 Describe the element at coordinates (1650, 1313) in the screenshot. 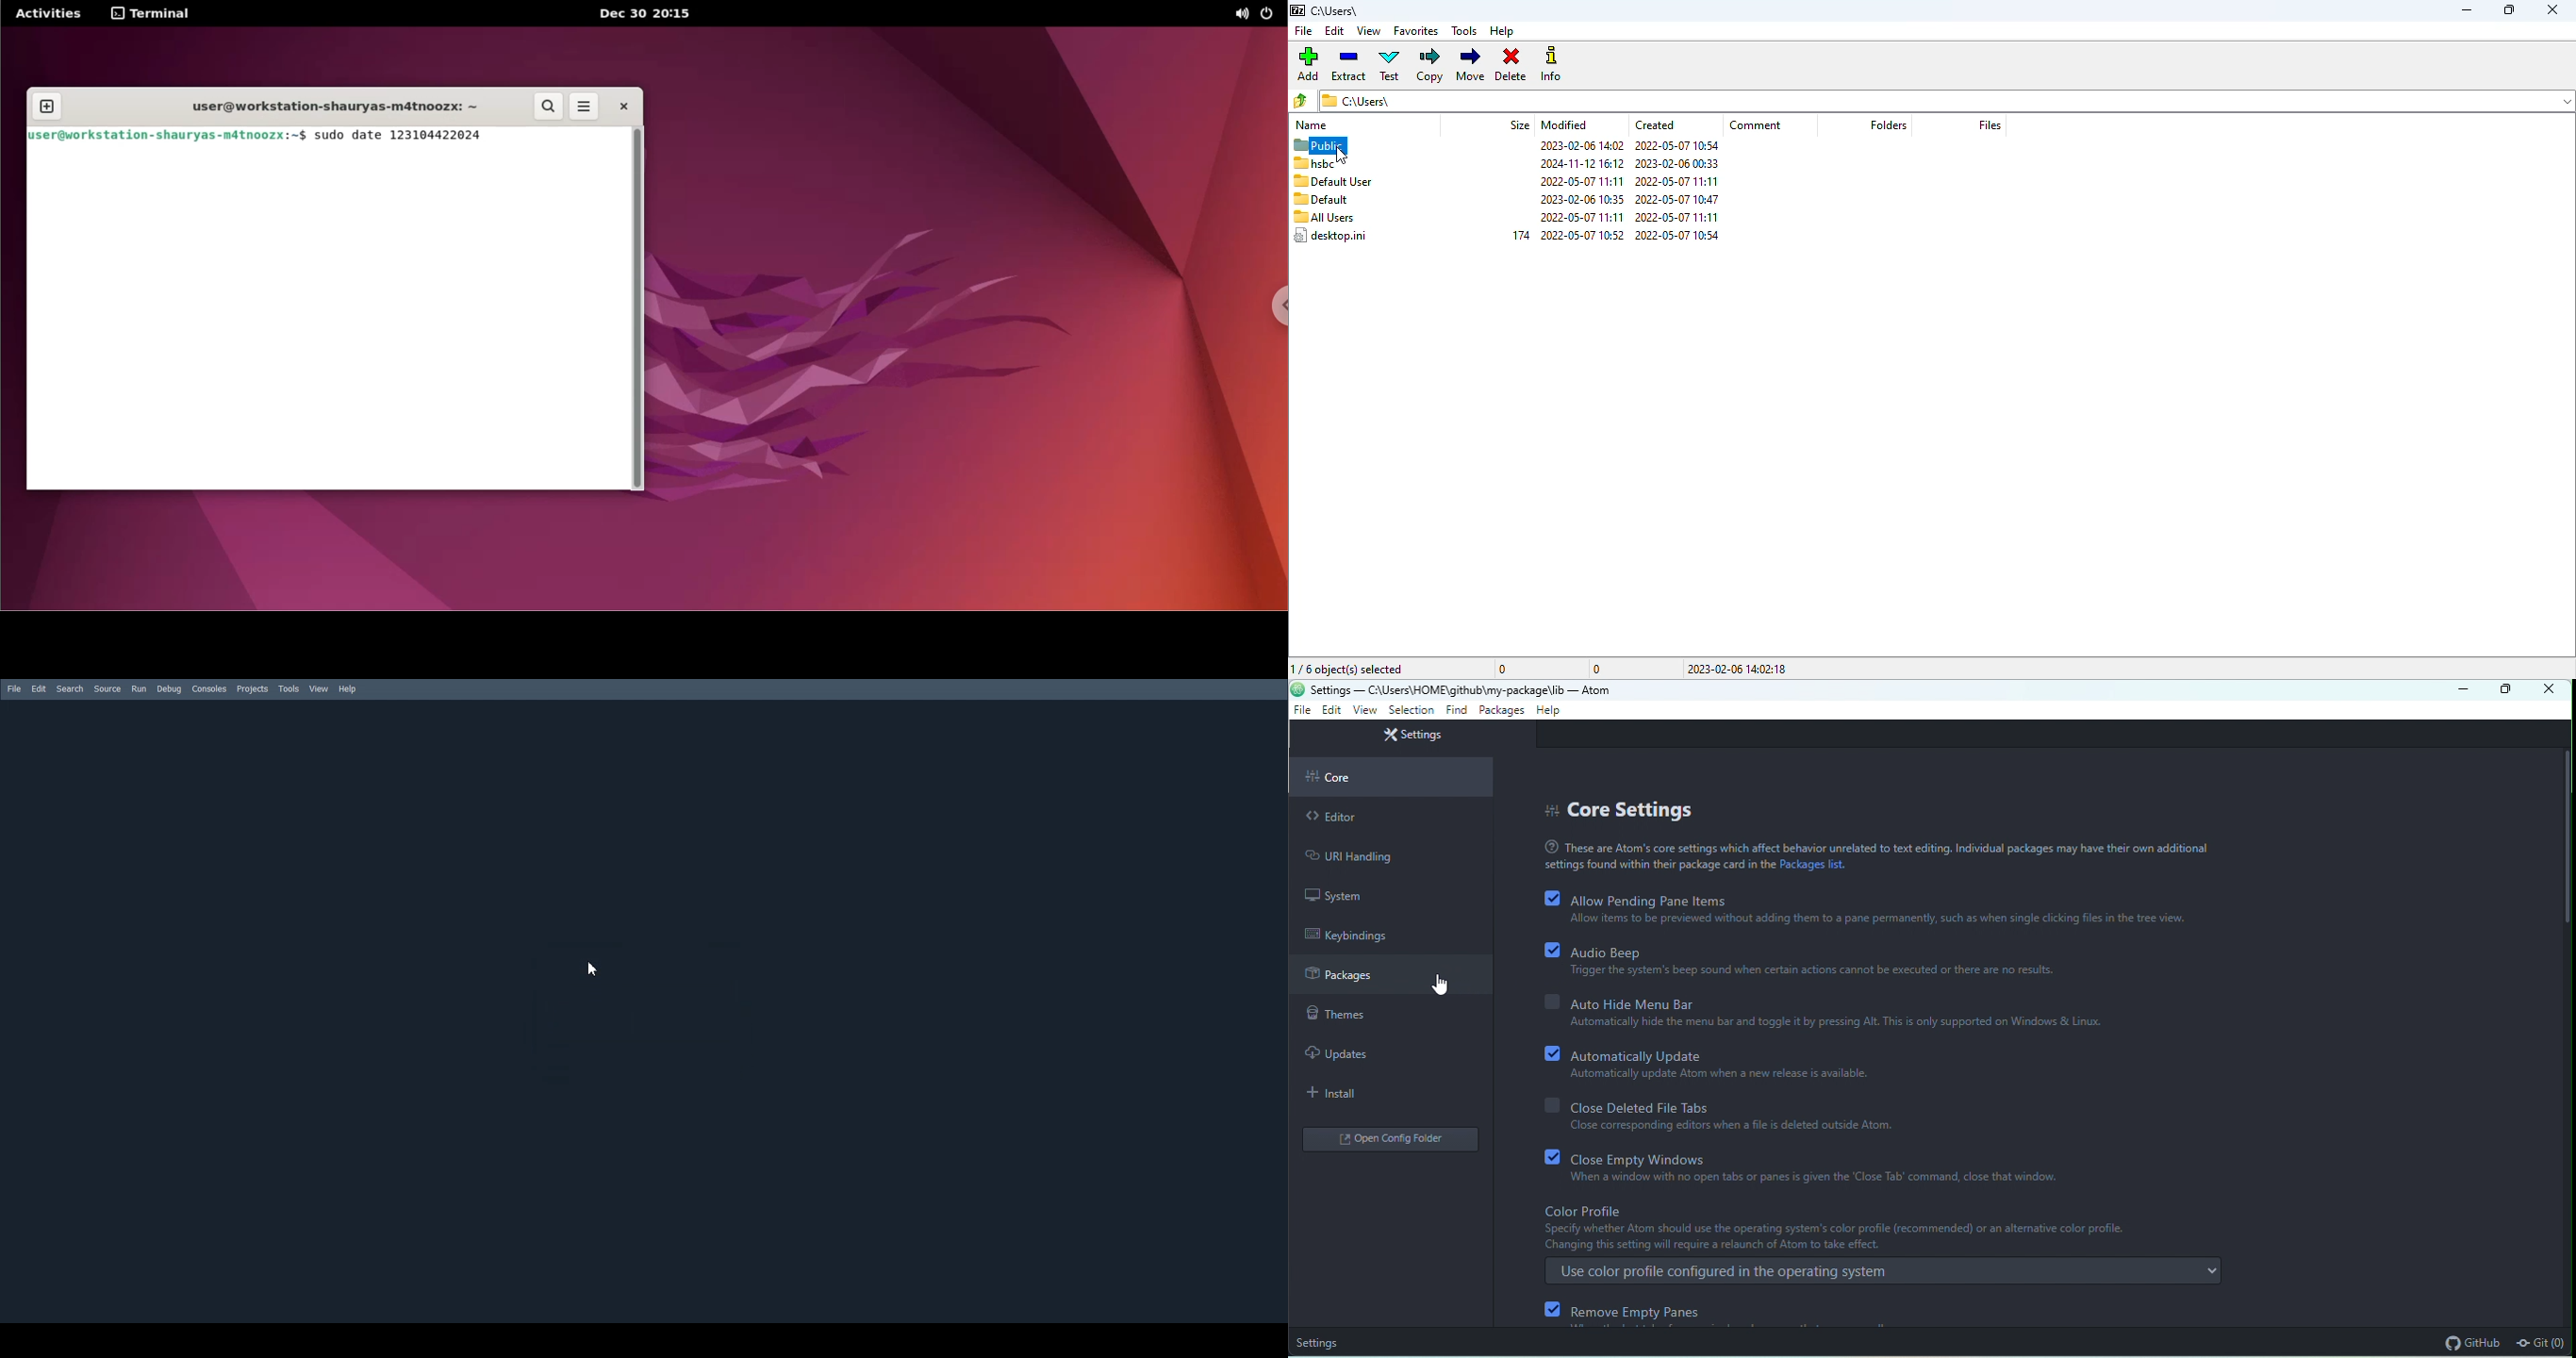

I see `remove empty panes` at that location.